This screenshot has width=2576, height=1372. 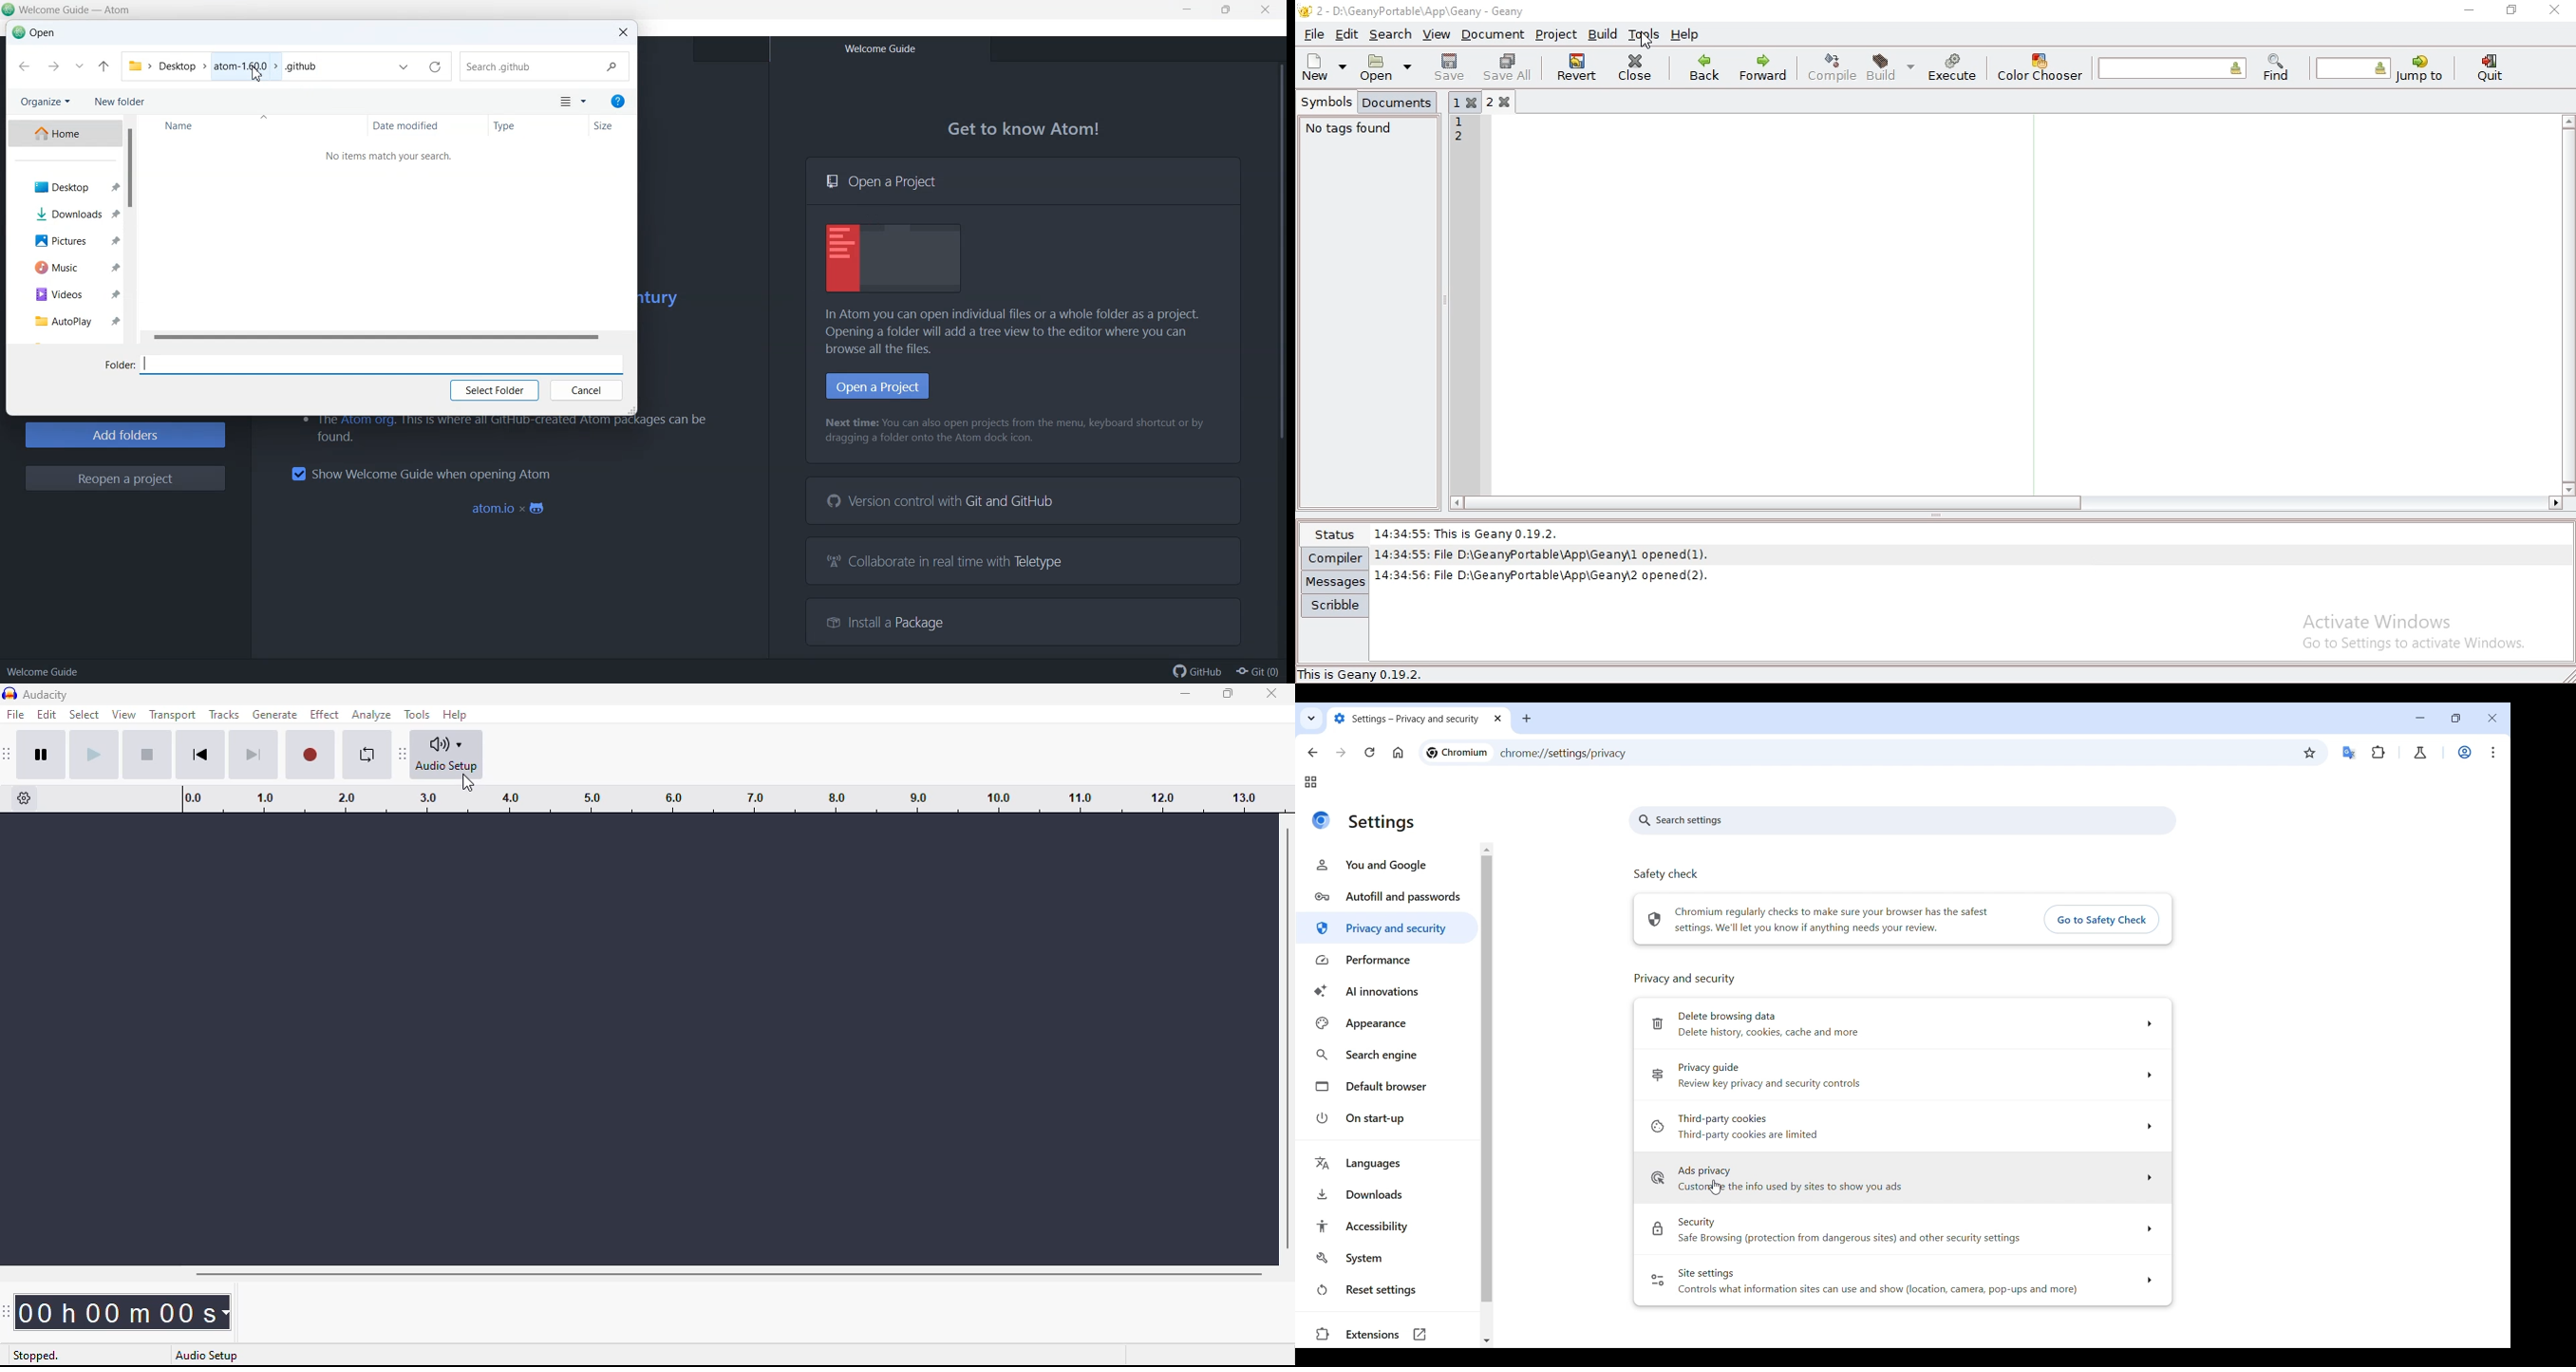 I want to click on status, so click(x=1332, y=534).